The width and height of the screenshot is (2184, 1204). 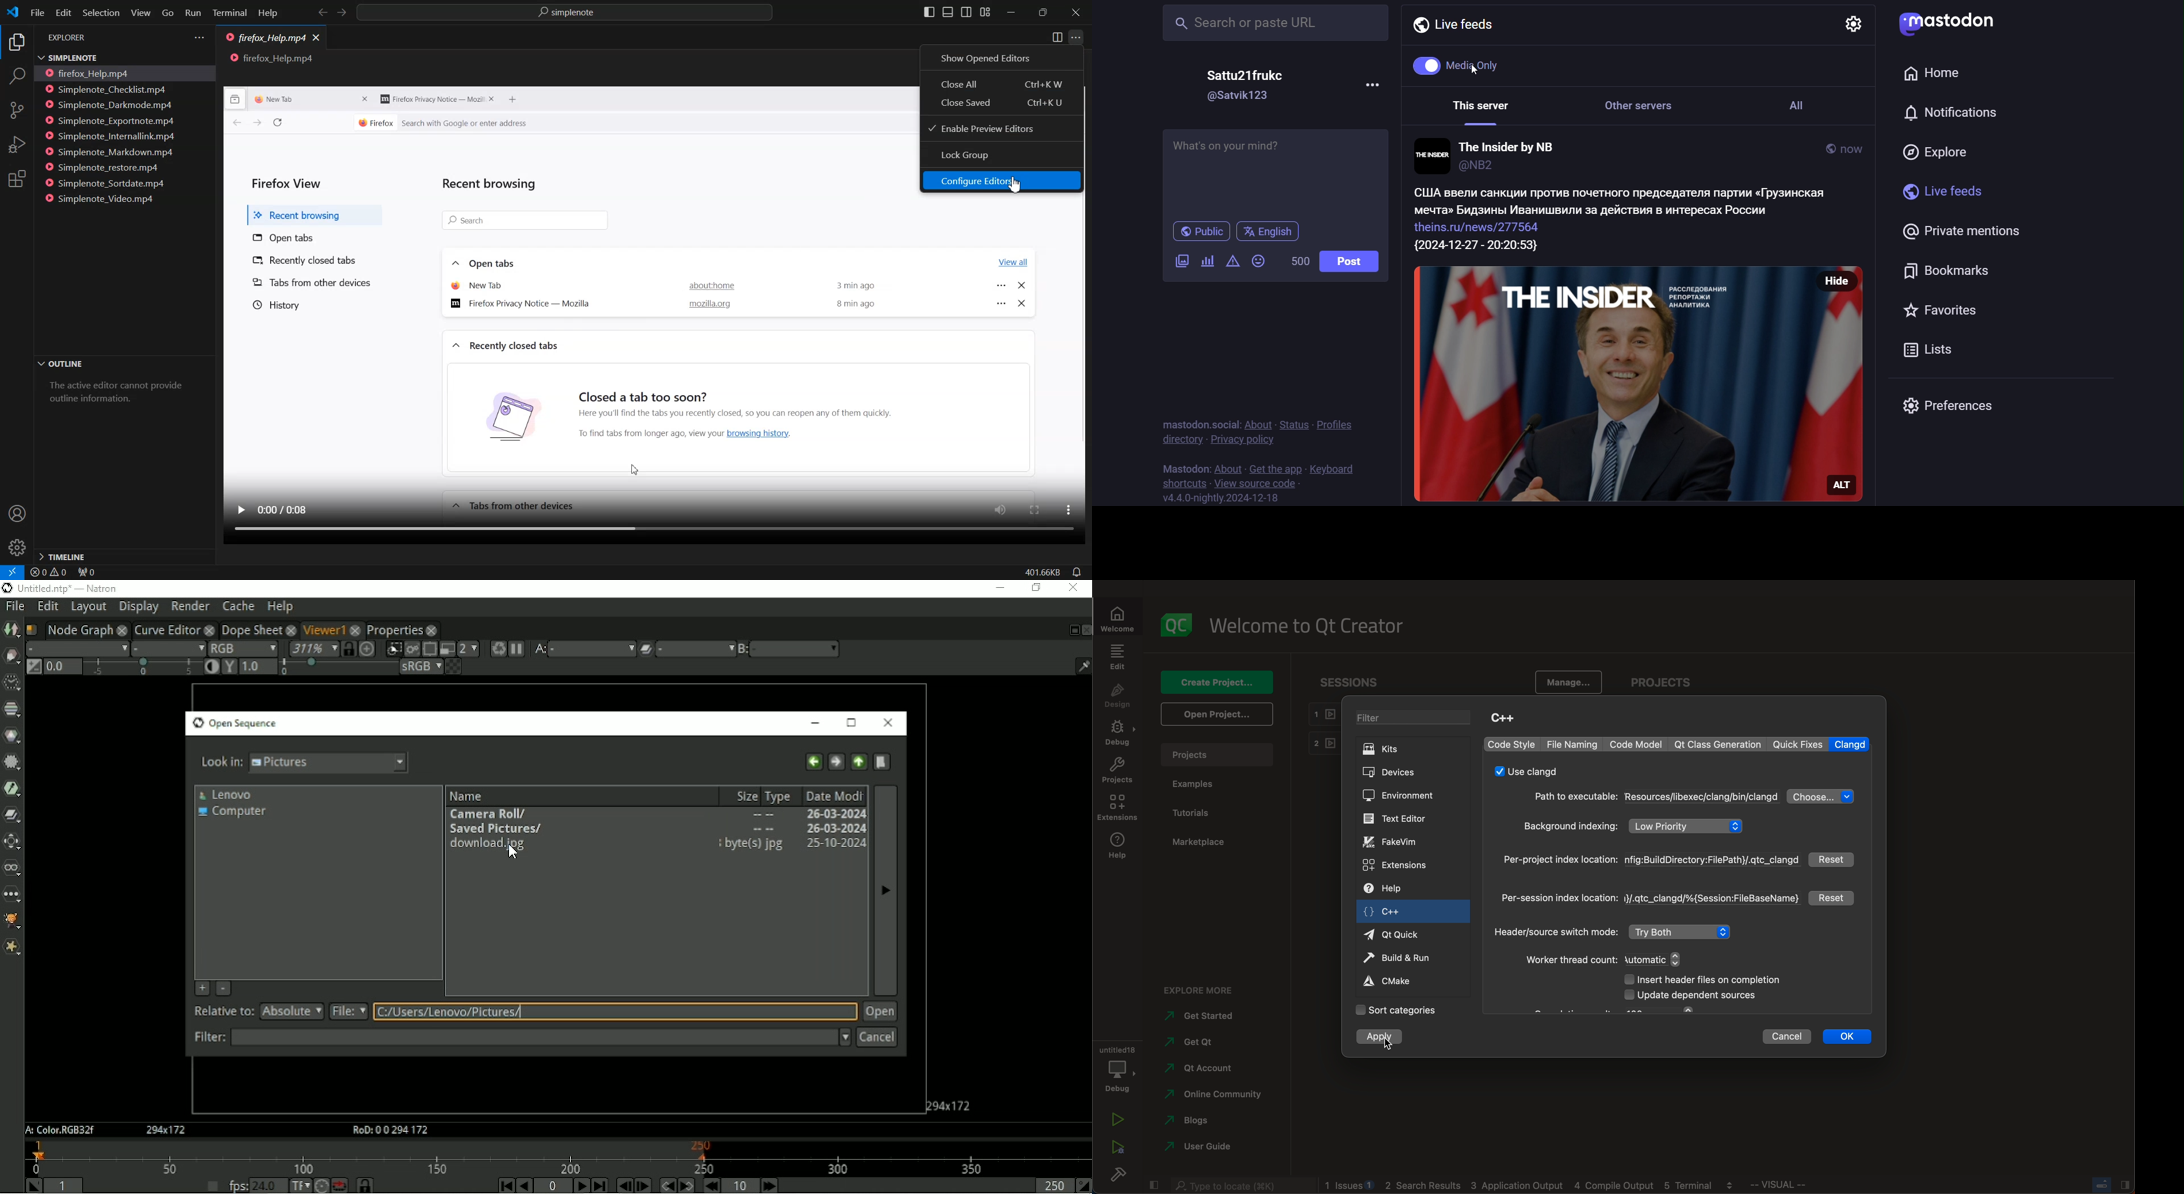 I want to click on Tabs from other devices, so click(x=312, y=283).